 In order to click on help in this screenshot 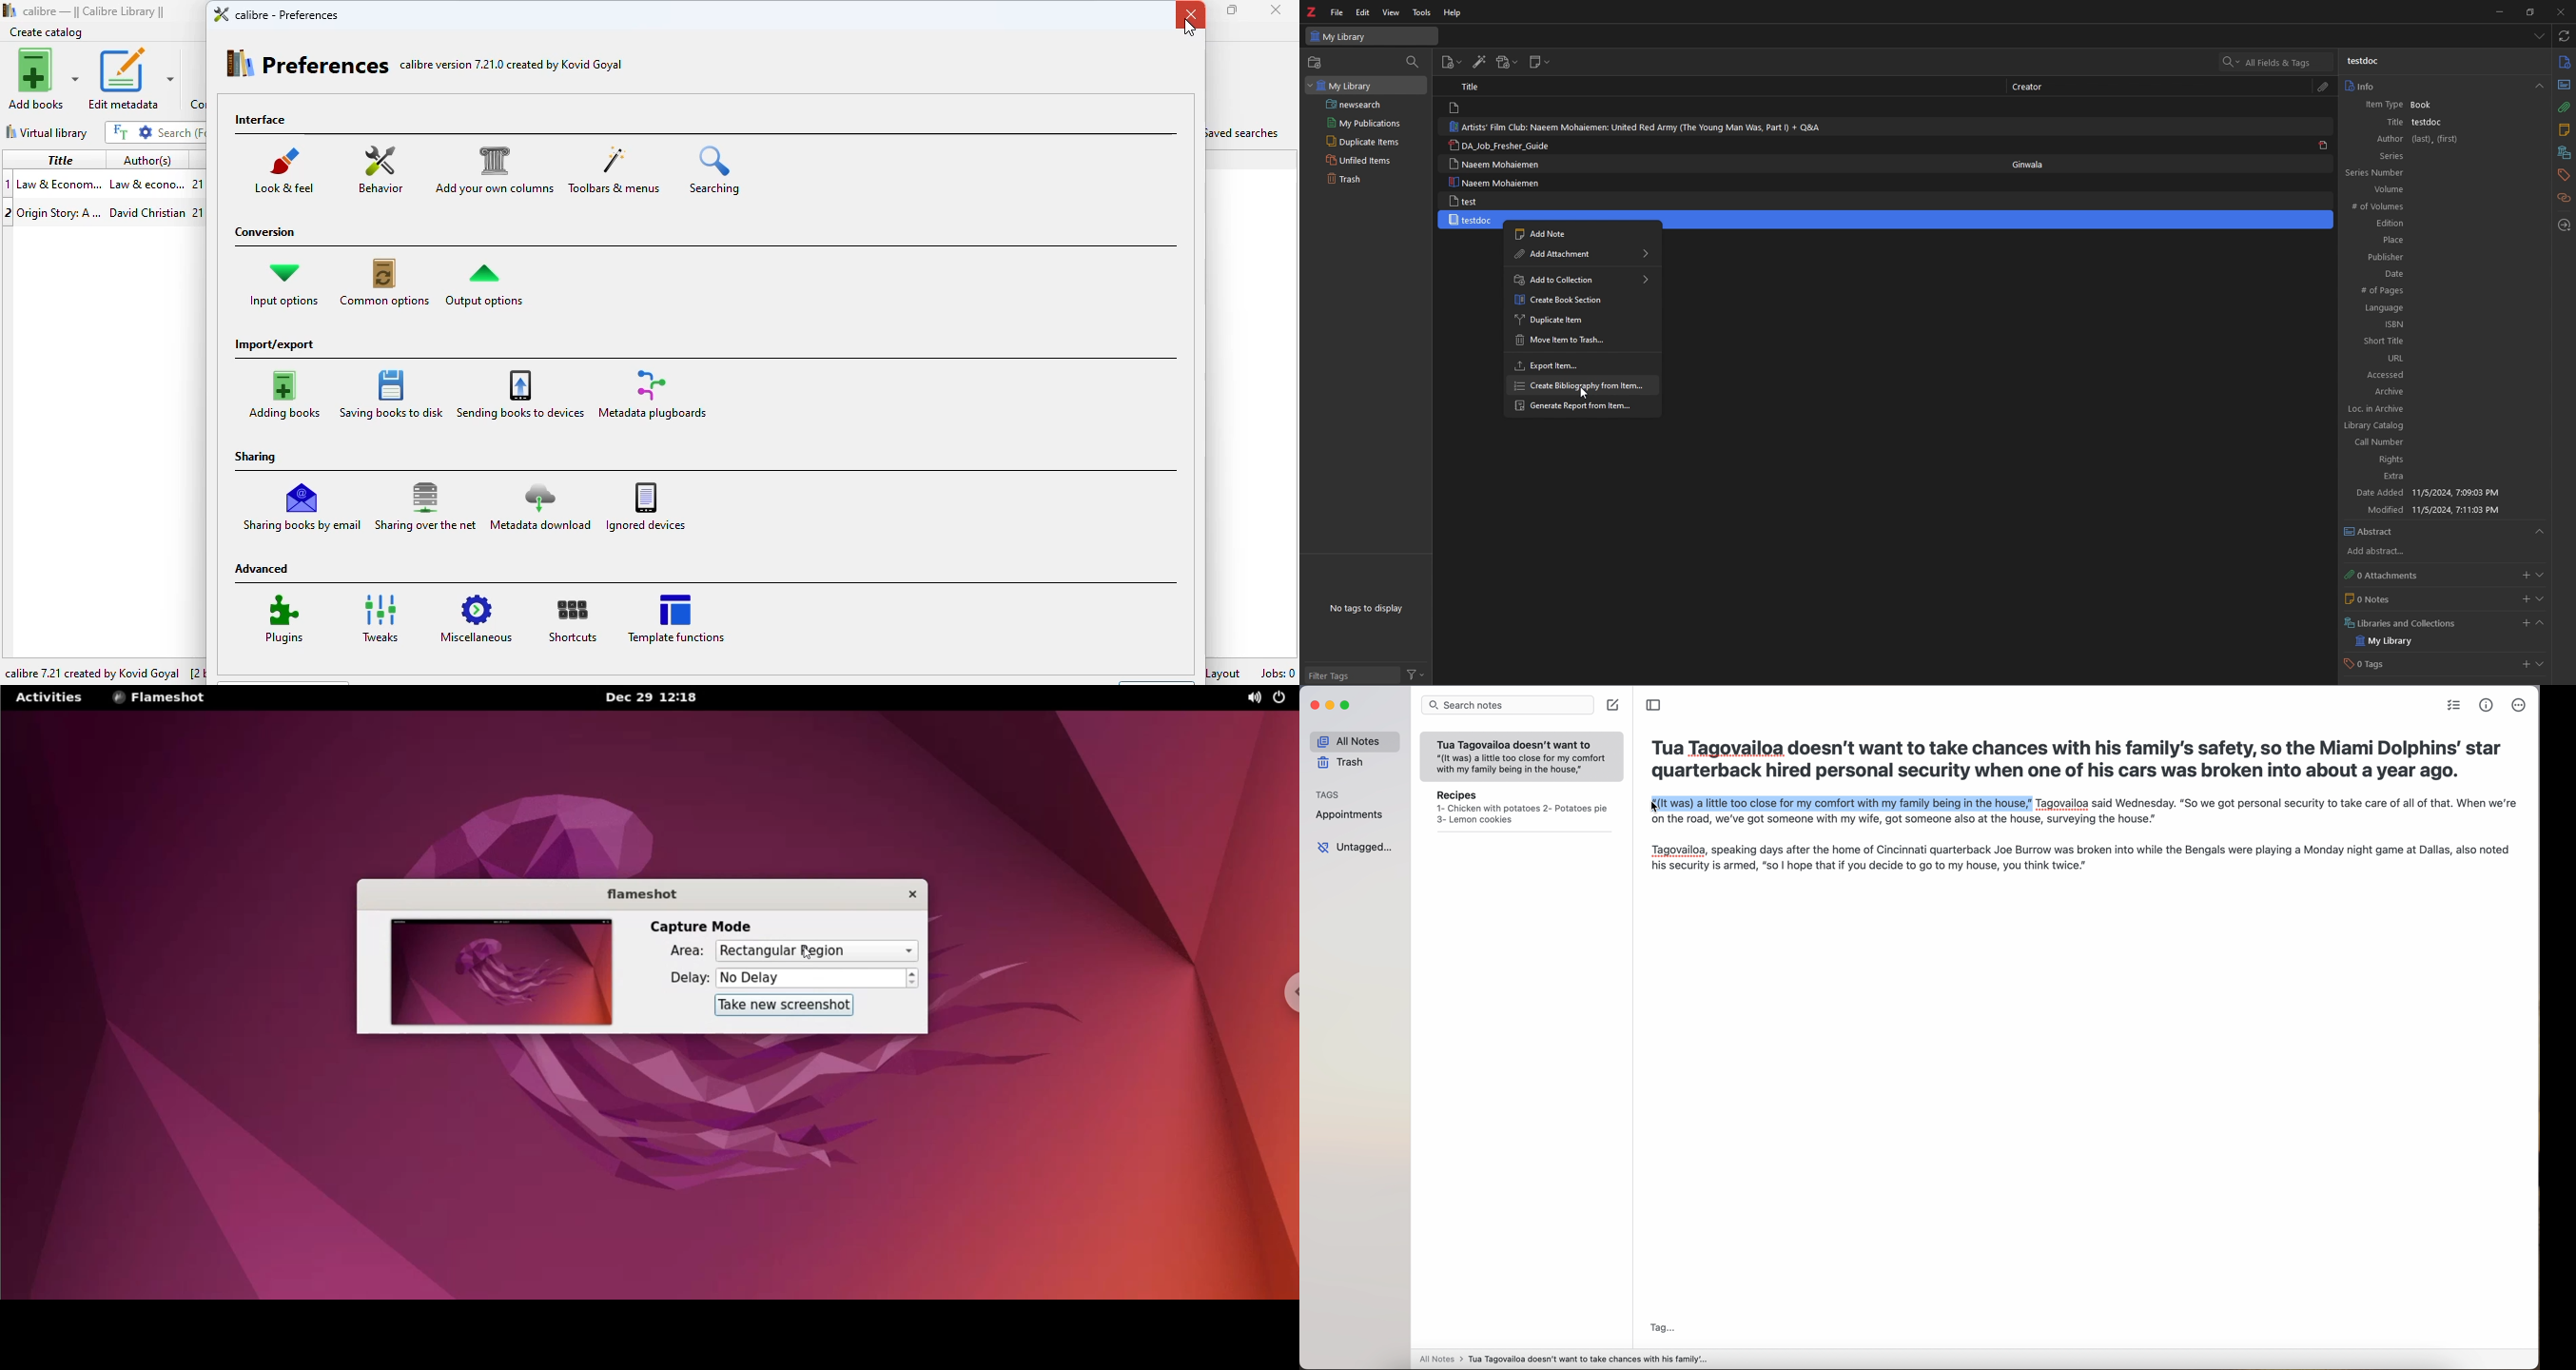, I will do `click(1454, 12)`.